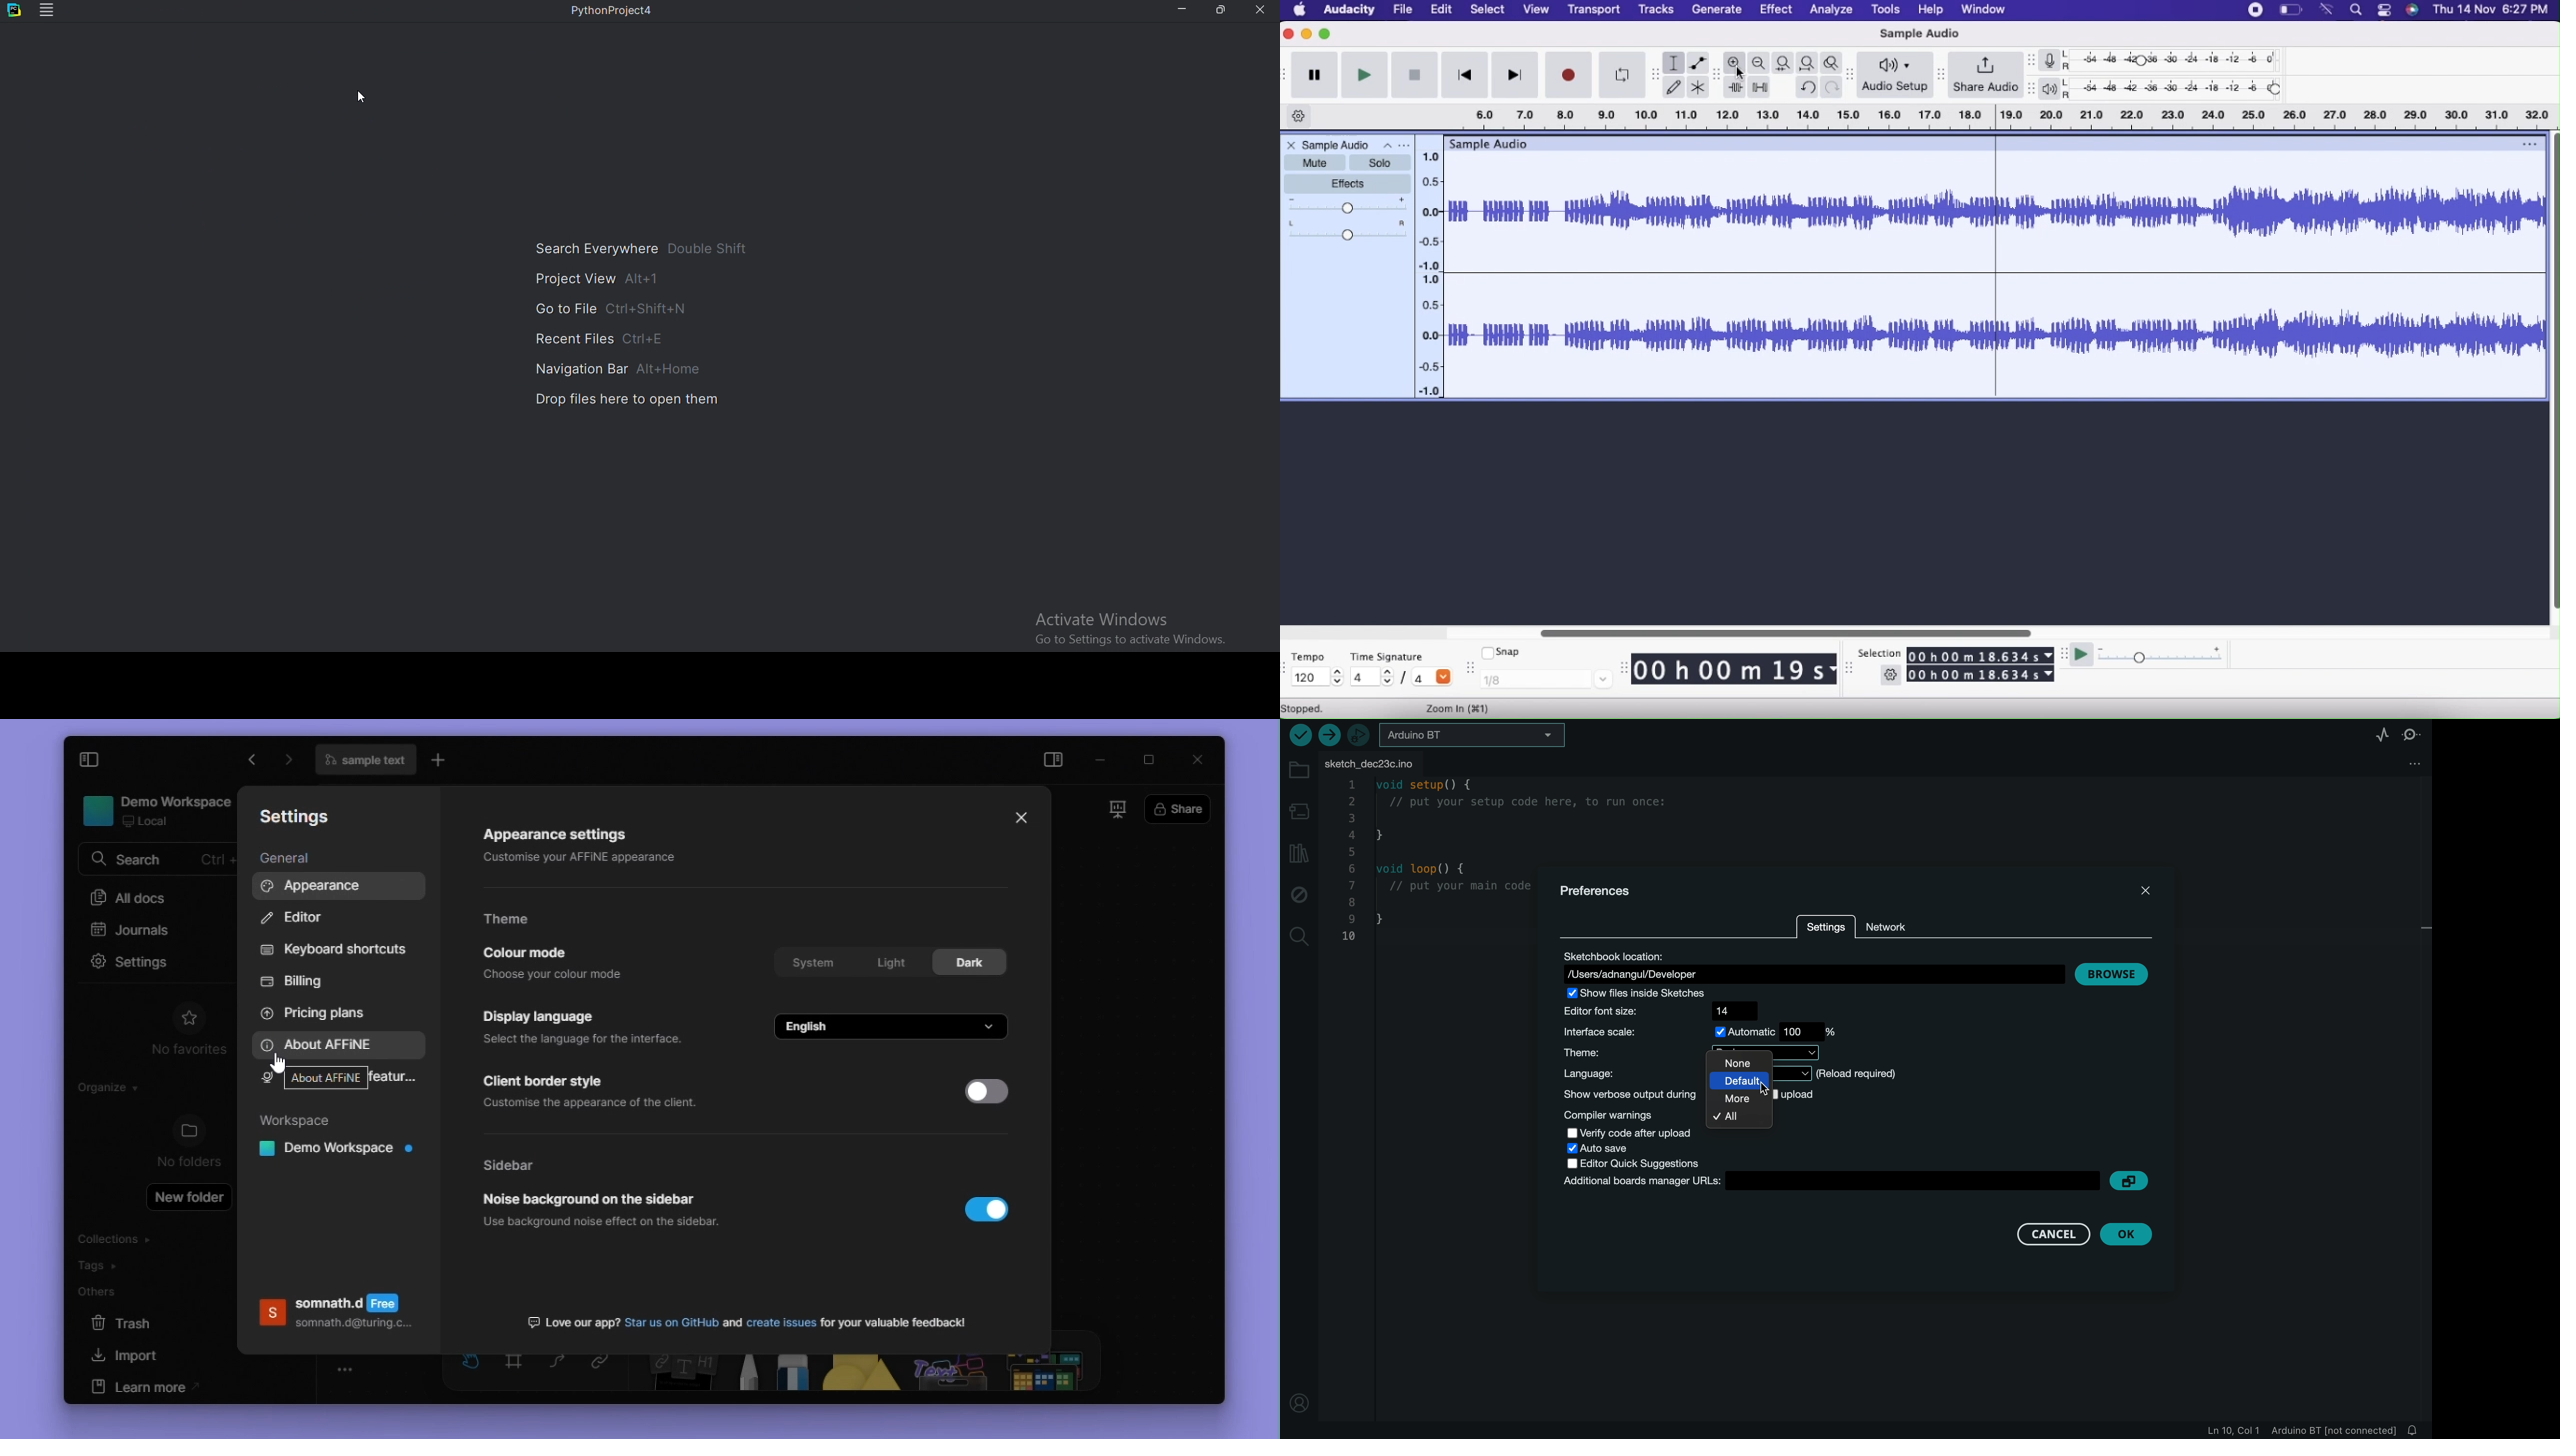 The height and width of the screenshot is (1456, 2576). Describe the element at coordinates (1941, 74) in the screenshot. I see `resize` at that location.